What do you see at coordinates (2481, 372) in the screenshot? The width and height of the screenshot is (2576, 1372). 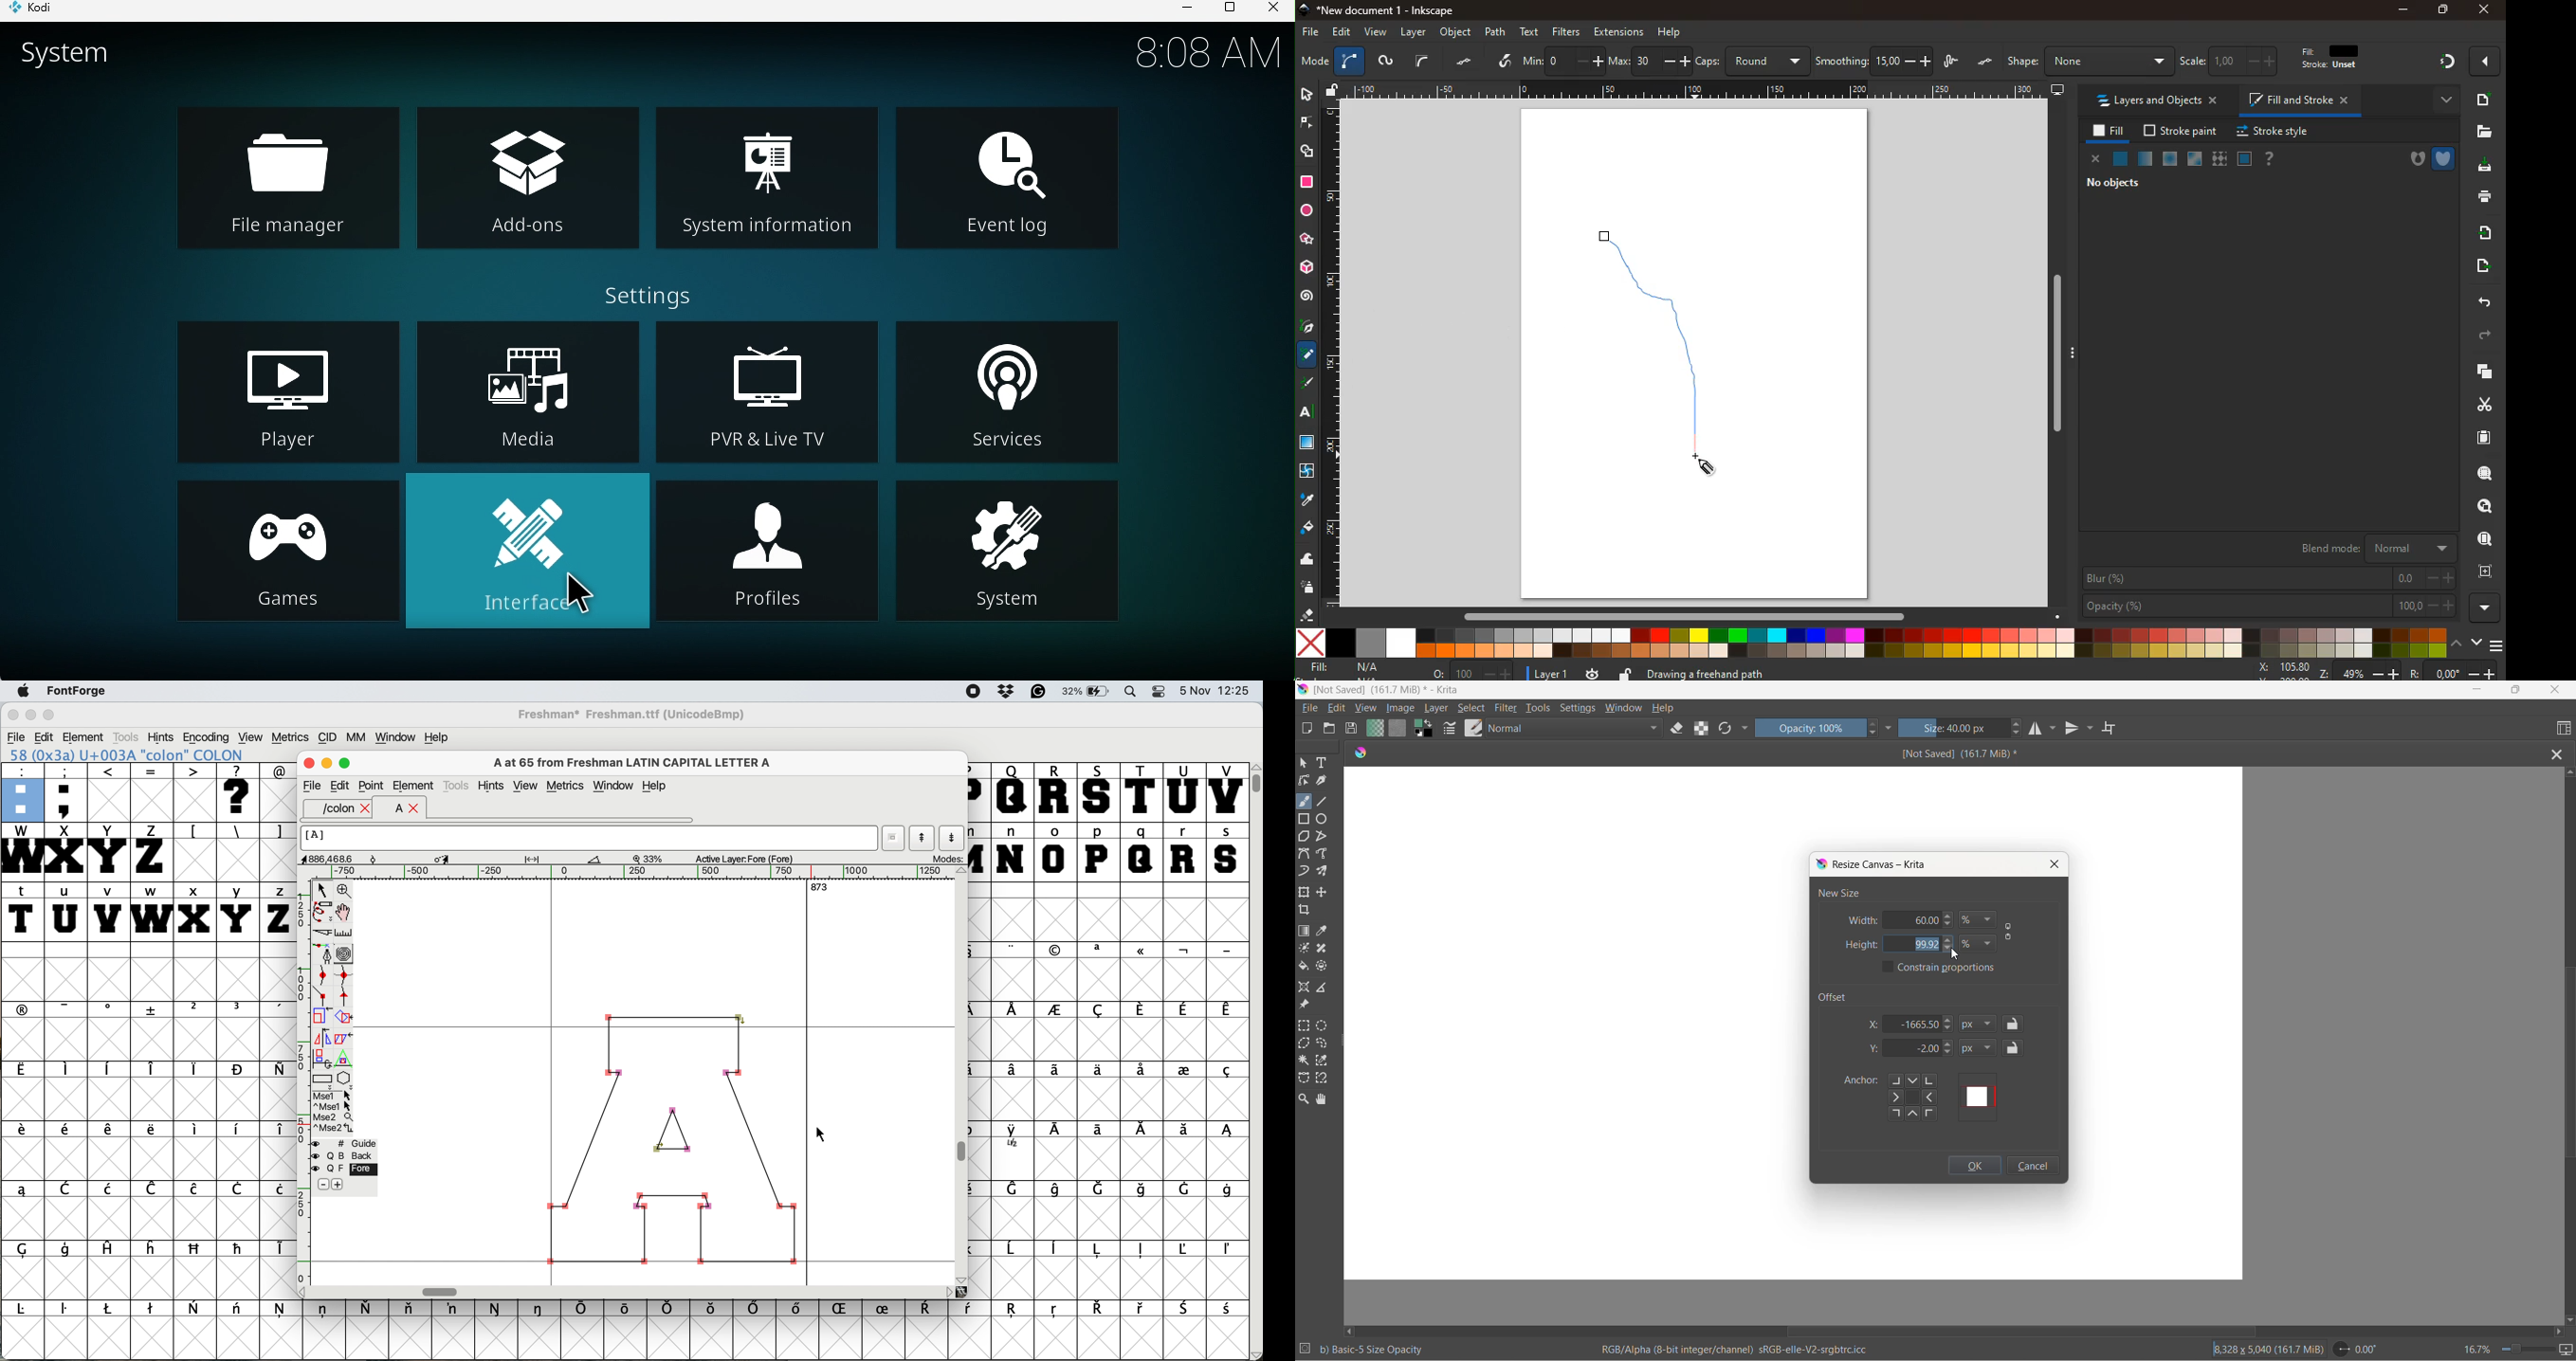 I see `copy` at bounding box center [2481, 372].